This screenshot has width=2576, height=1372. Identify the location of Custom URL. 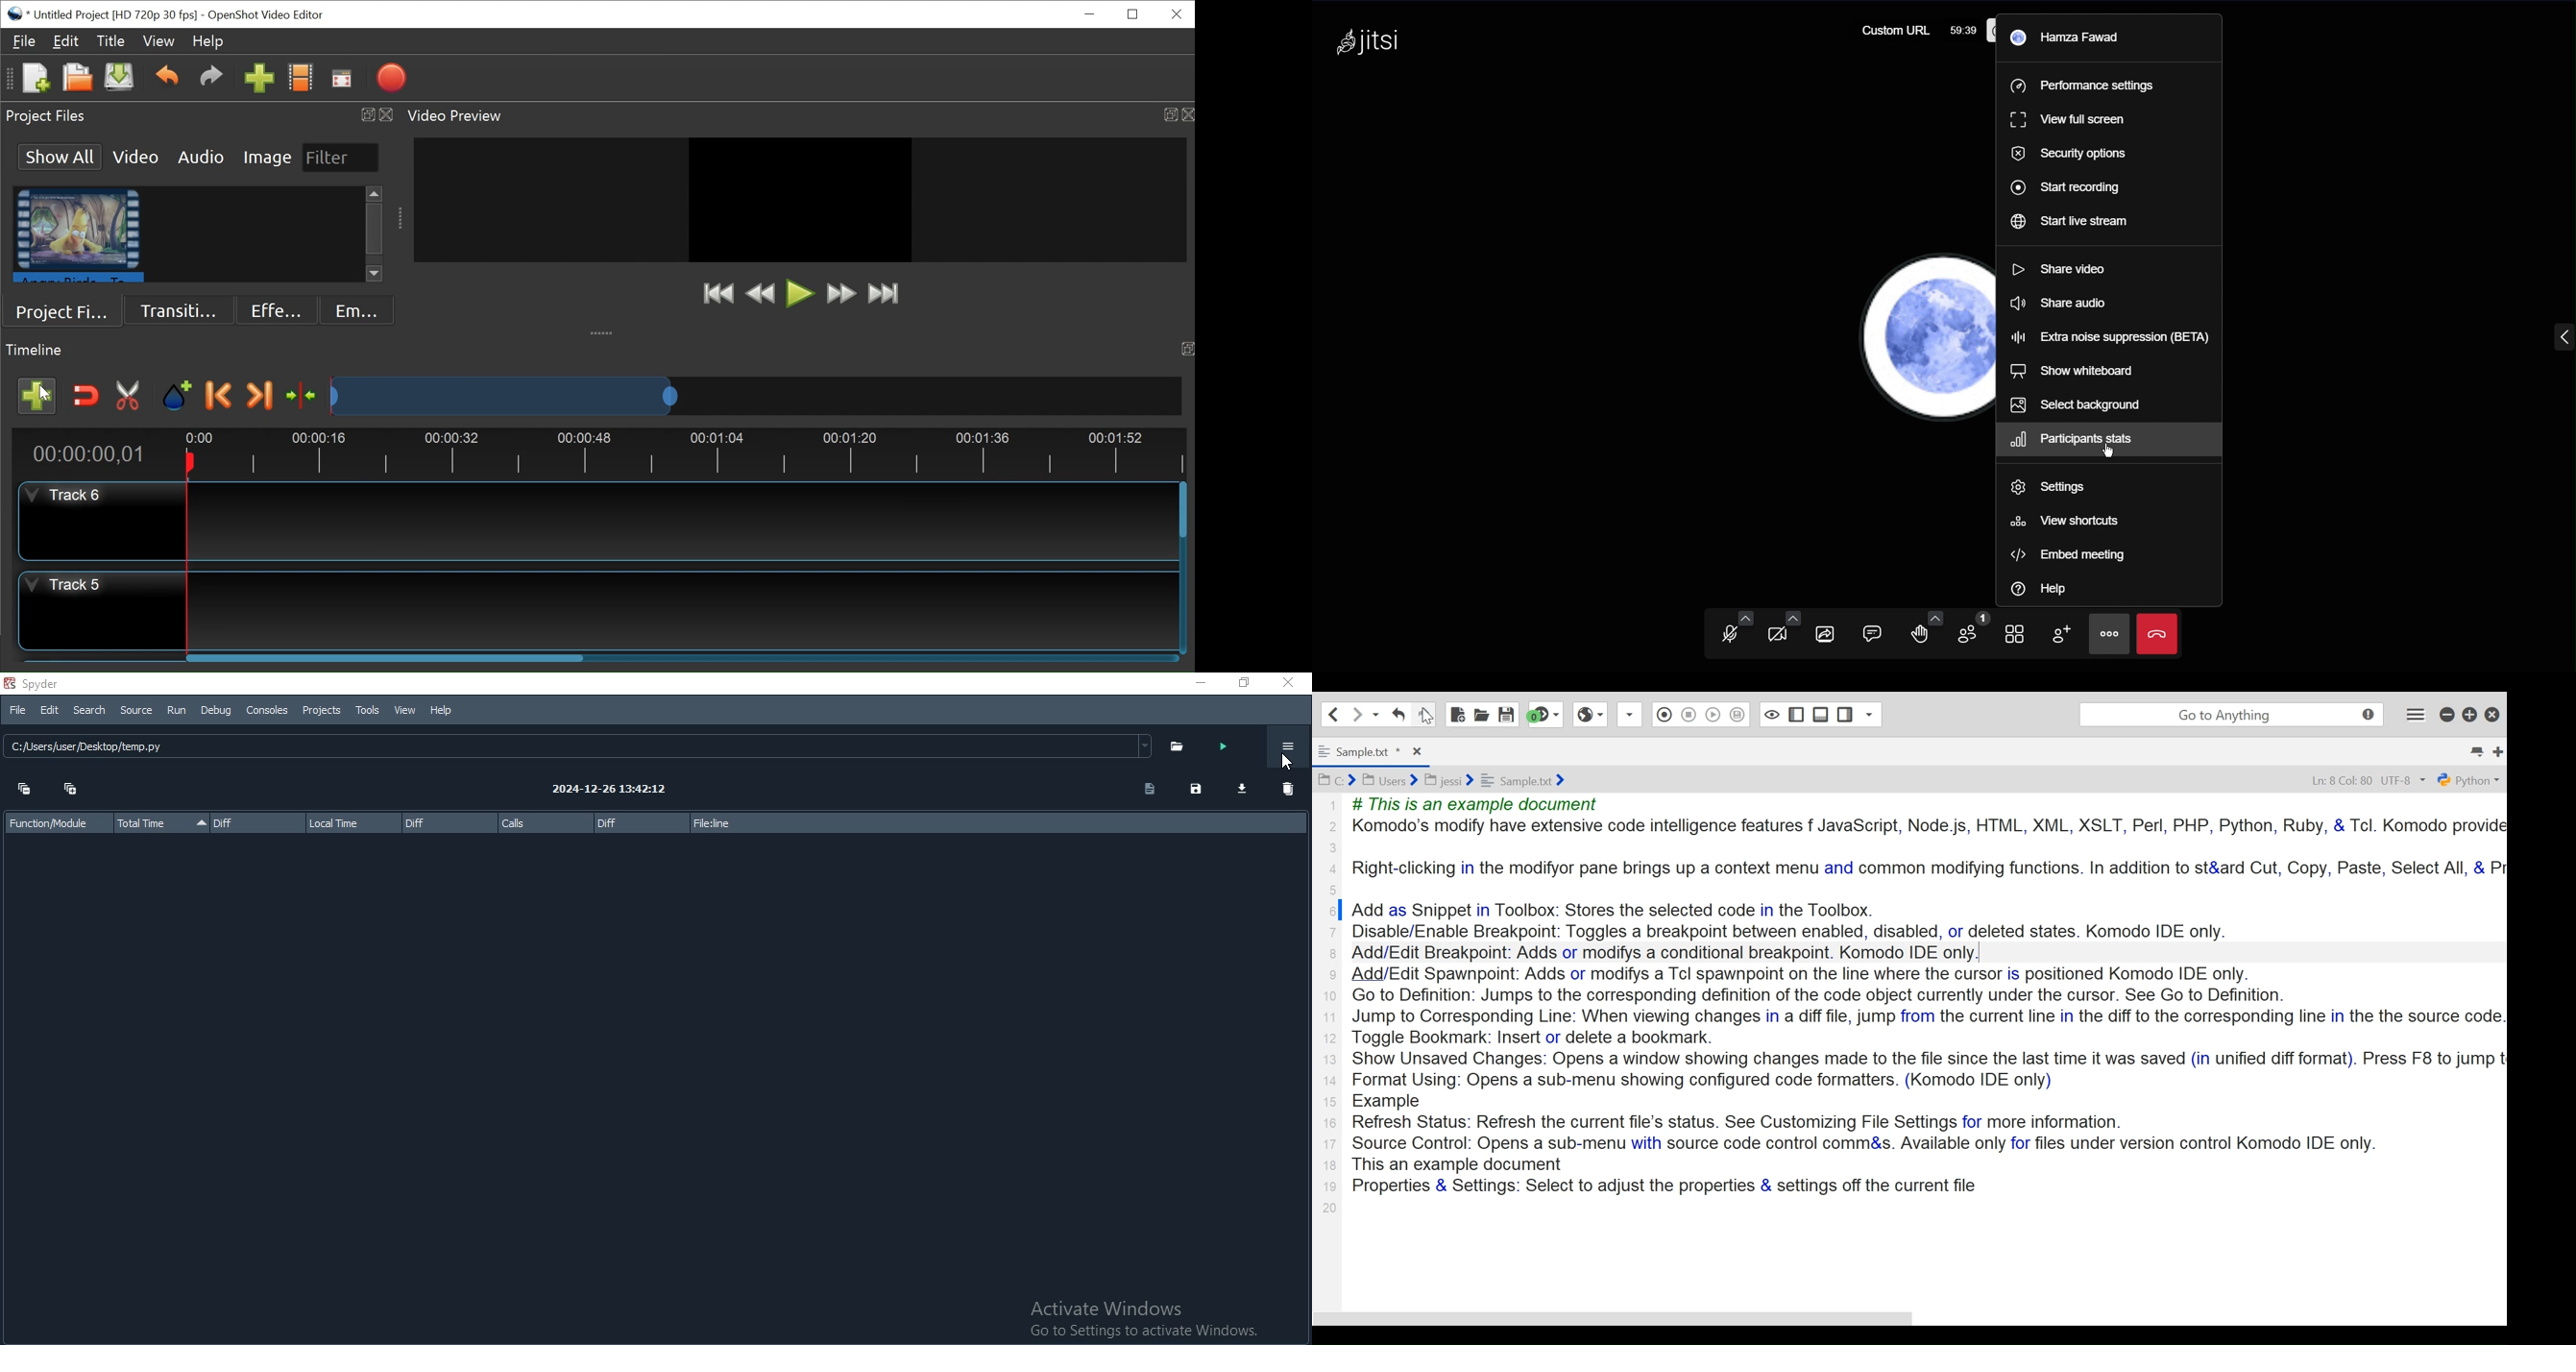
(1895, 30).